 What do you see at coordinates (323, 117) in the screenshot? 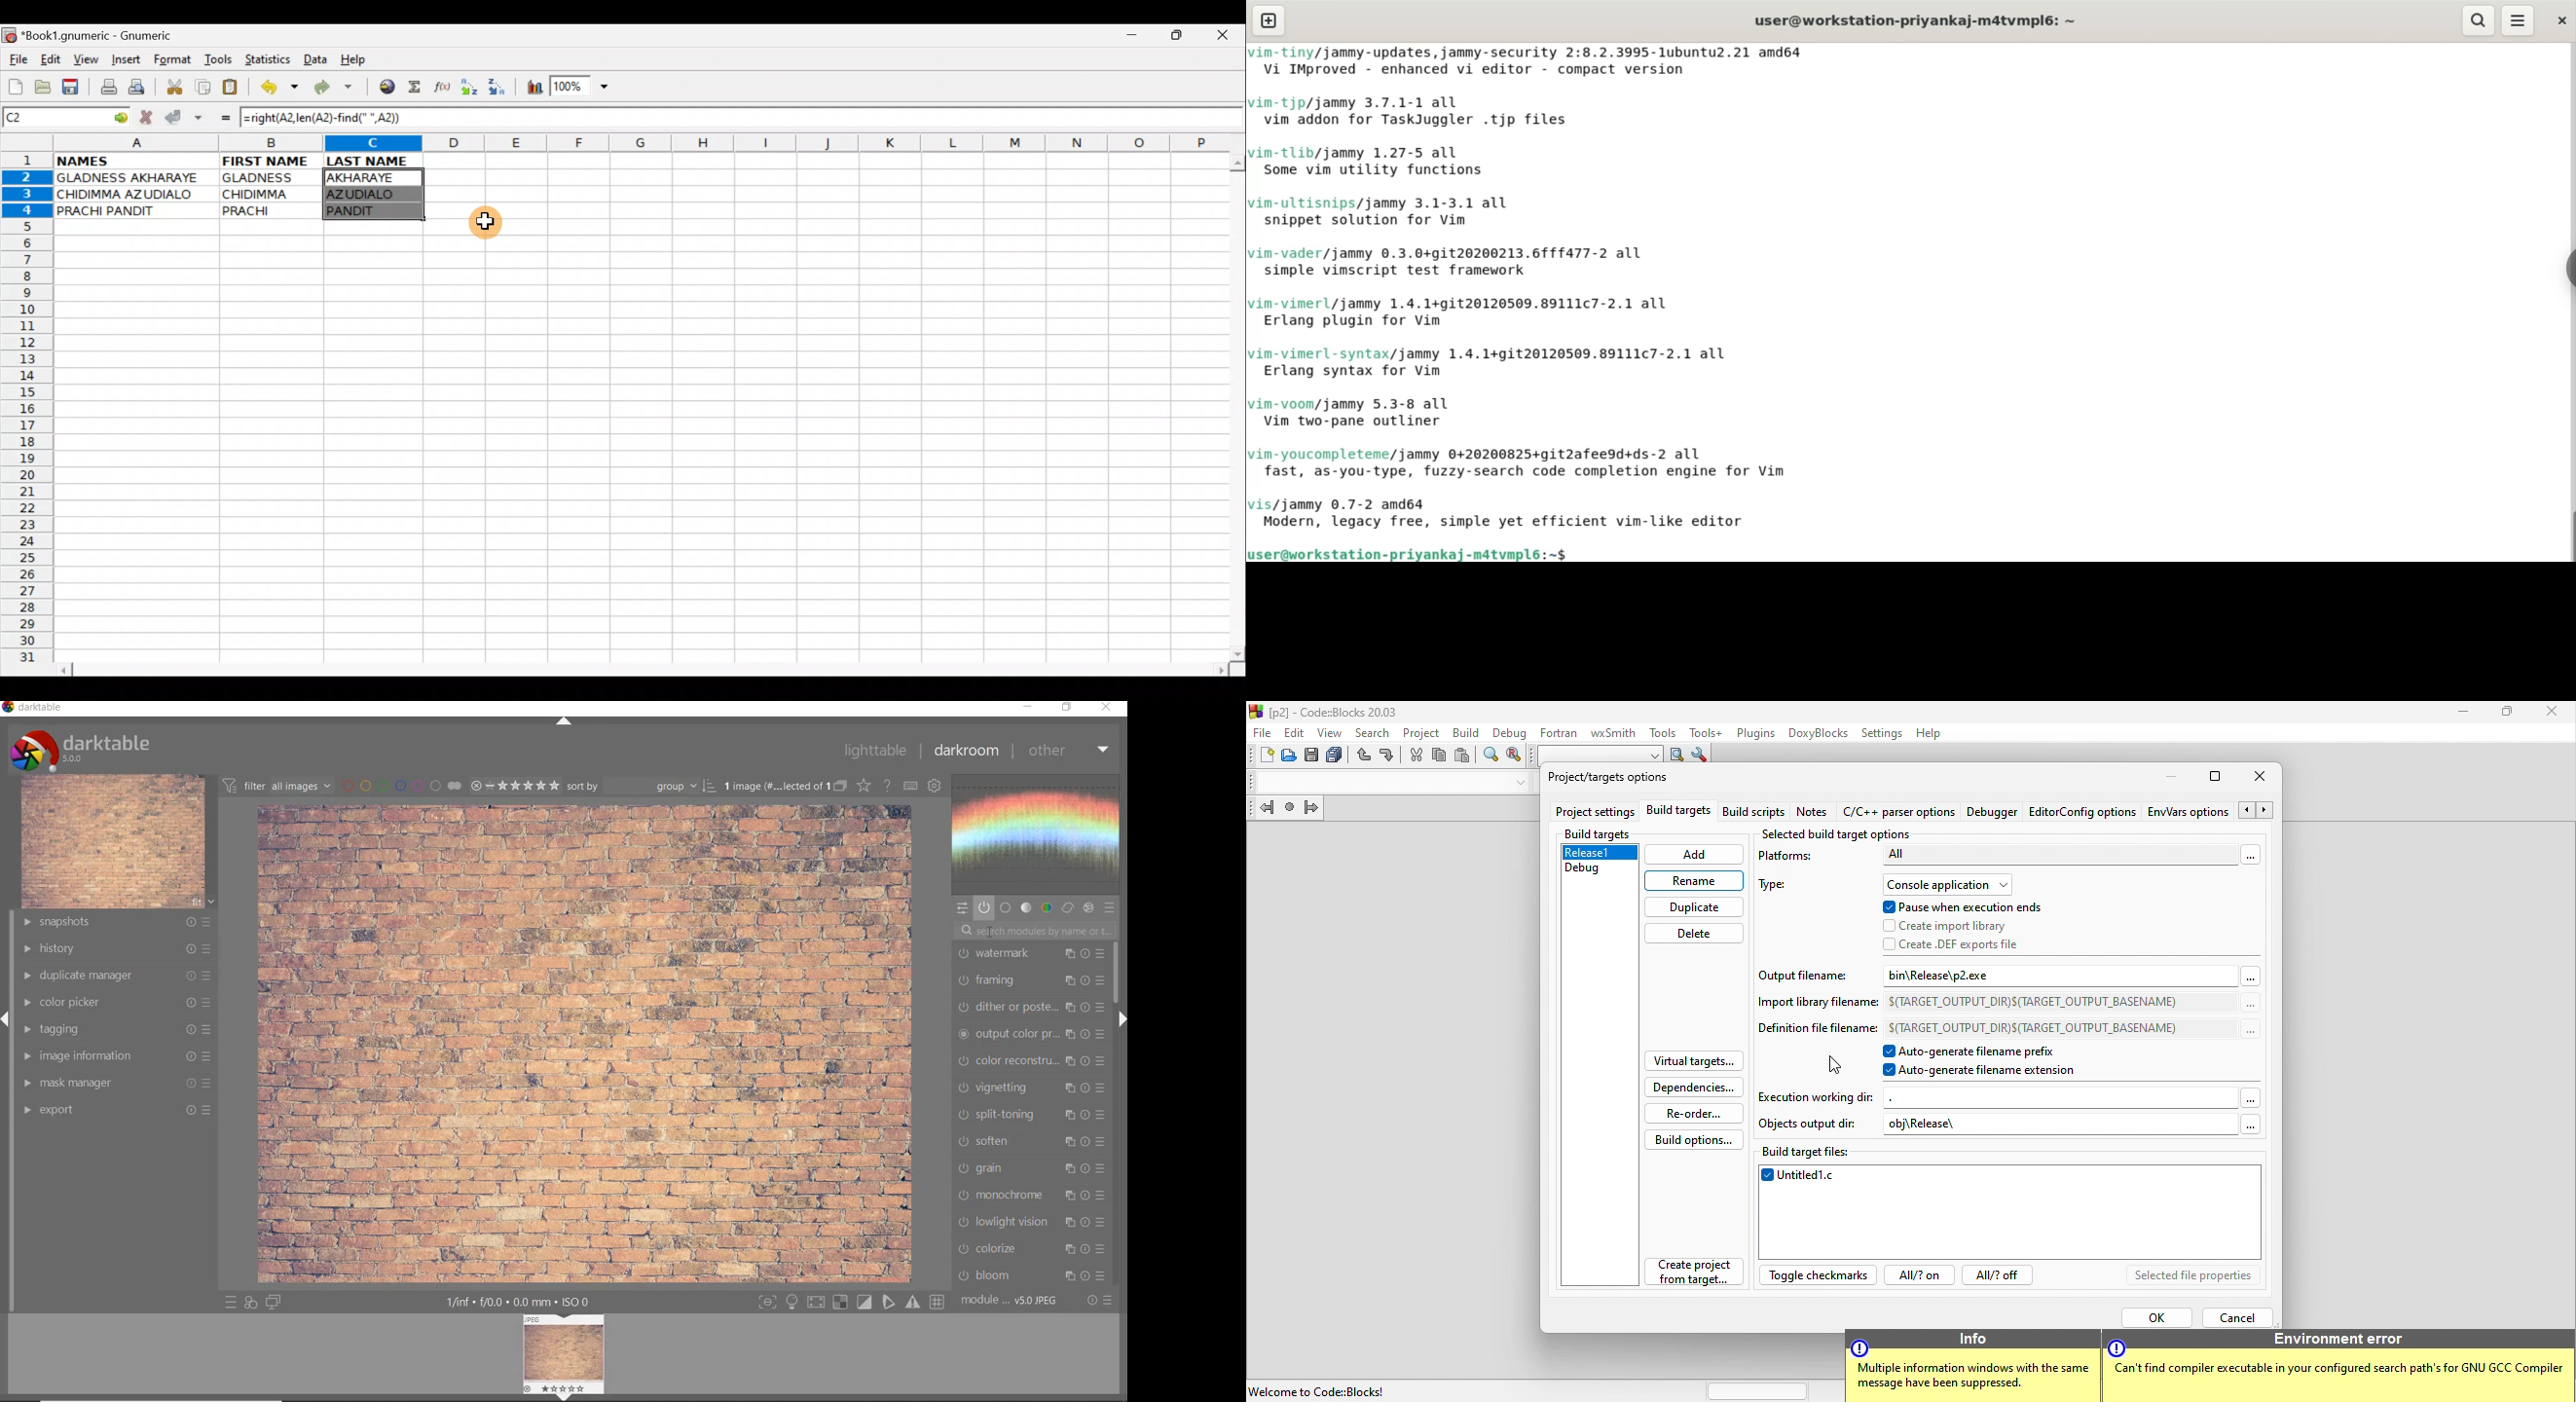
I see `=right(A2, len(A2)-find(" ",A2))` at bounding box center [323, 117].